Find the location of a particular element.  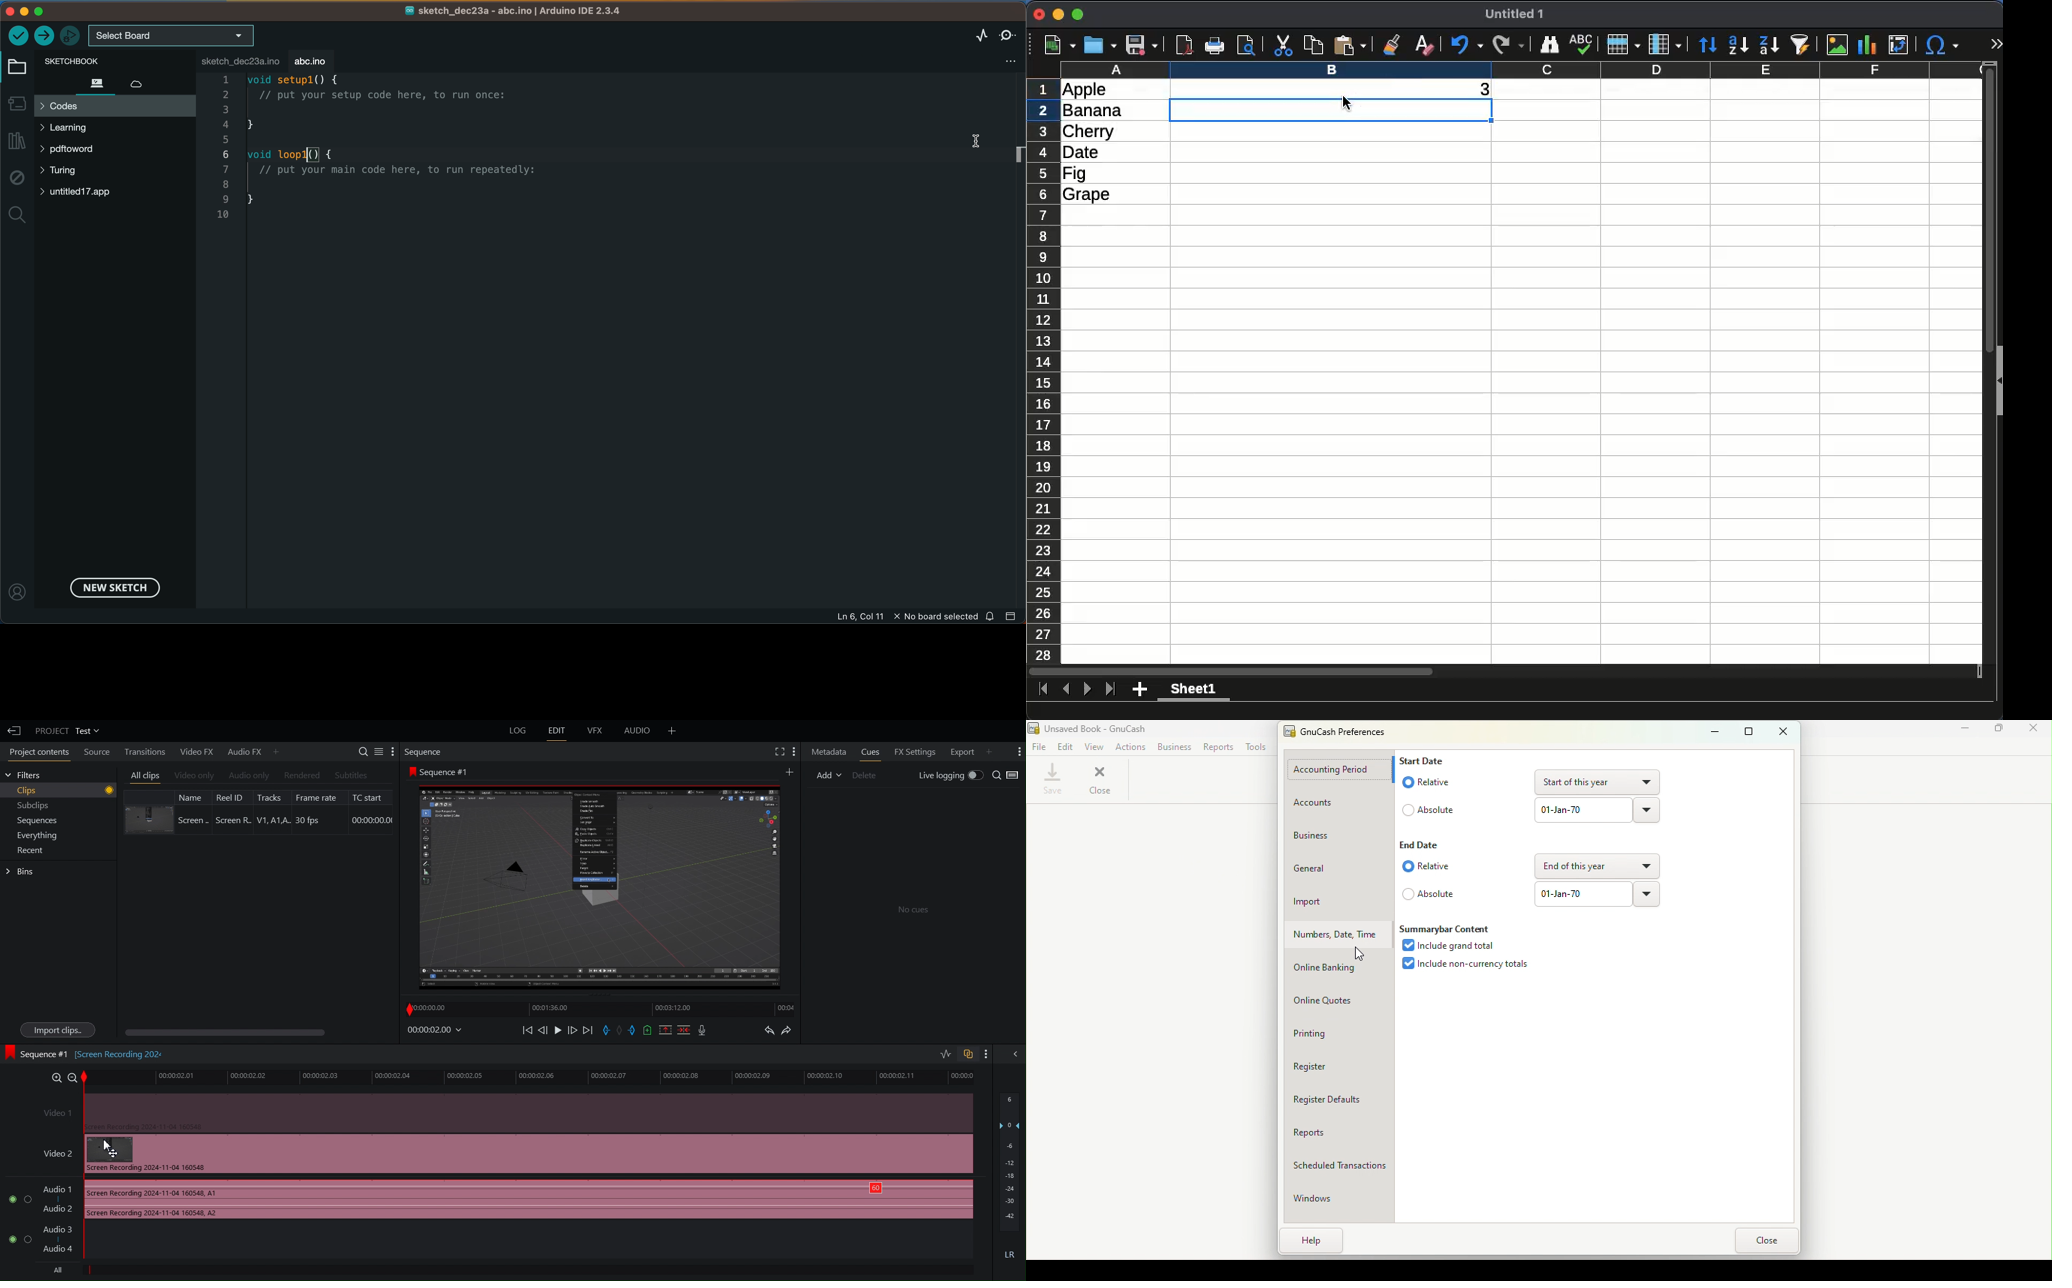

first sheet is located at coordinates (1044, 690).